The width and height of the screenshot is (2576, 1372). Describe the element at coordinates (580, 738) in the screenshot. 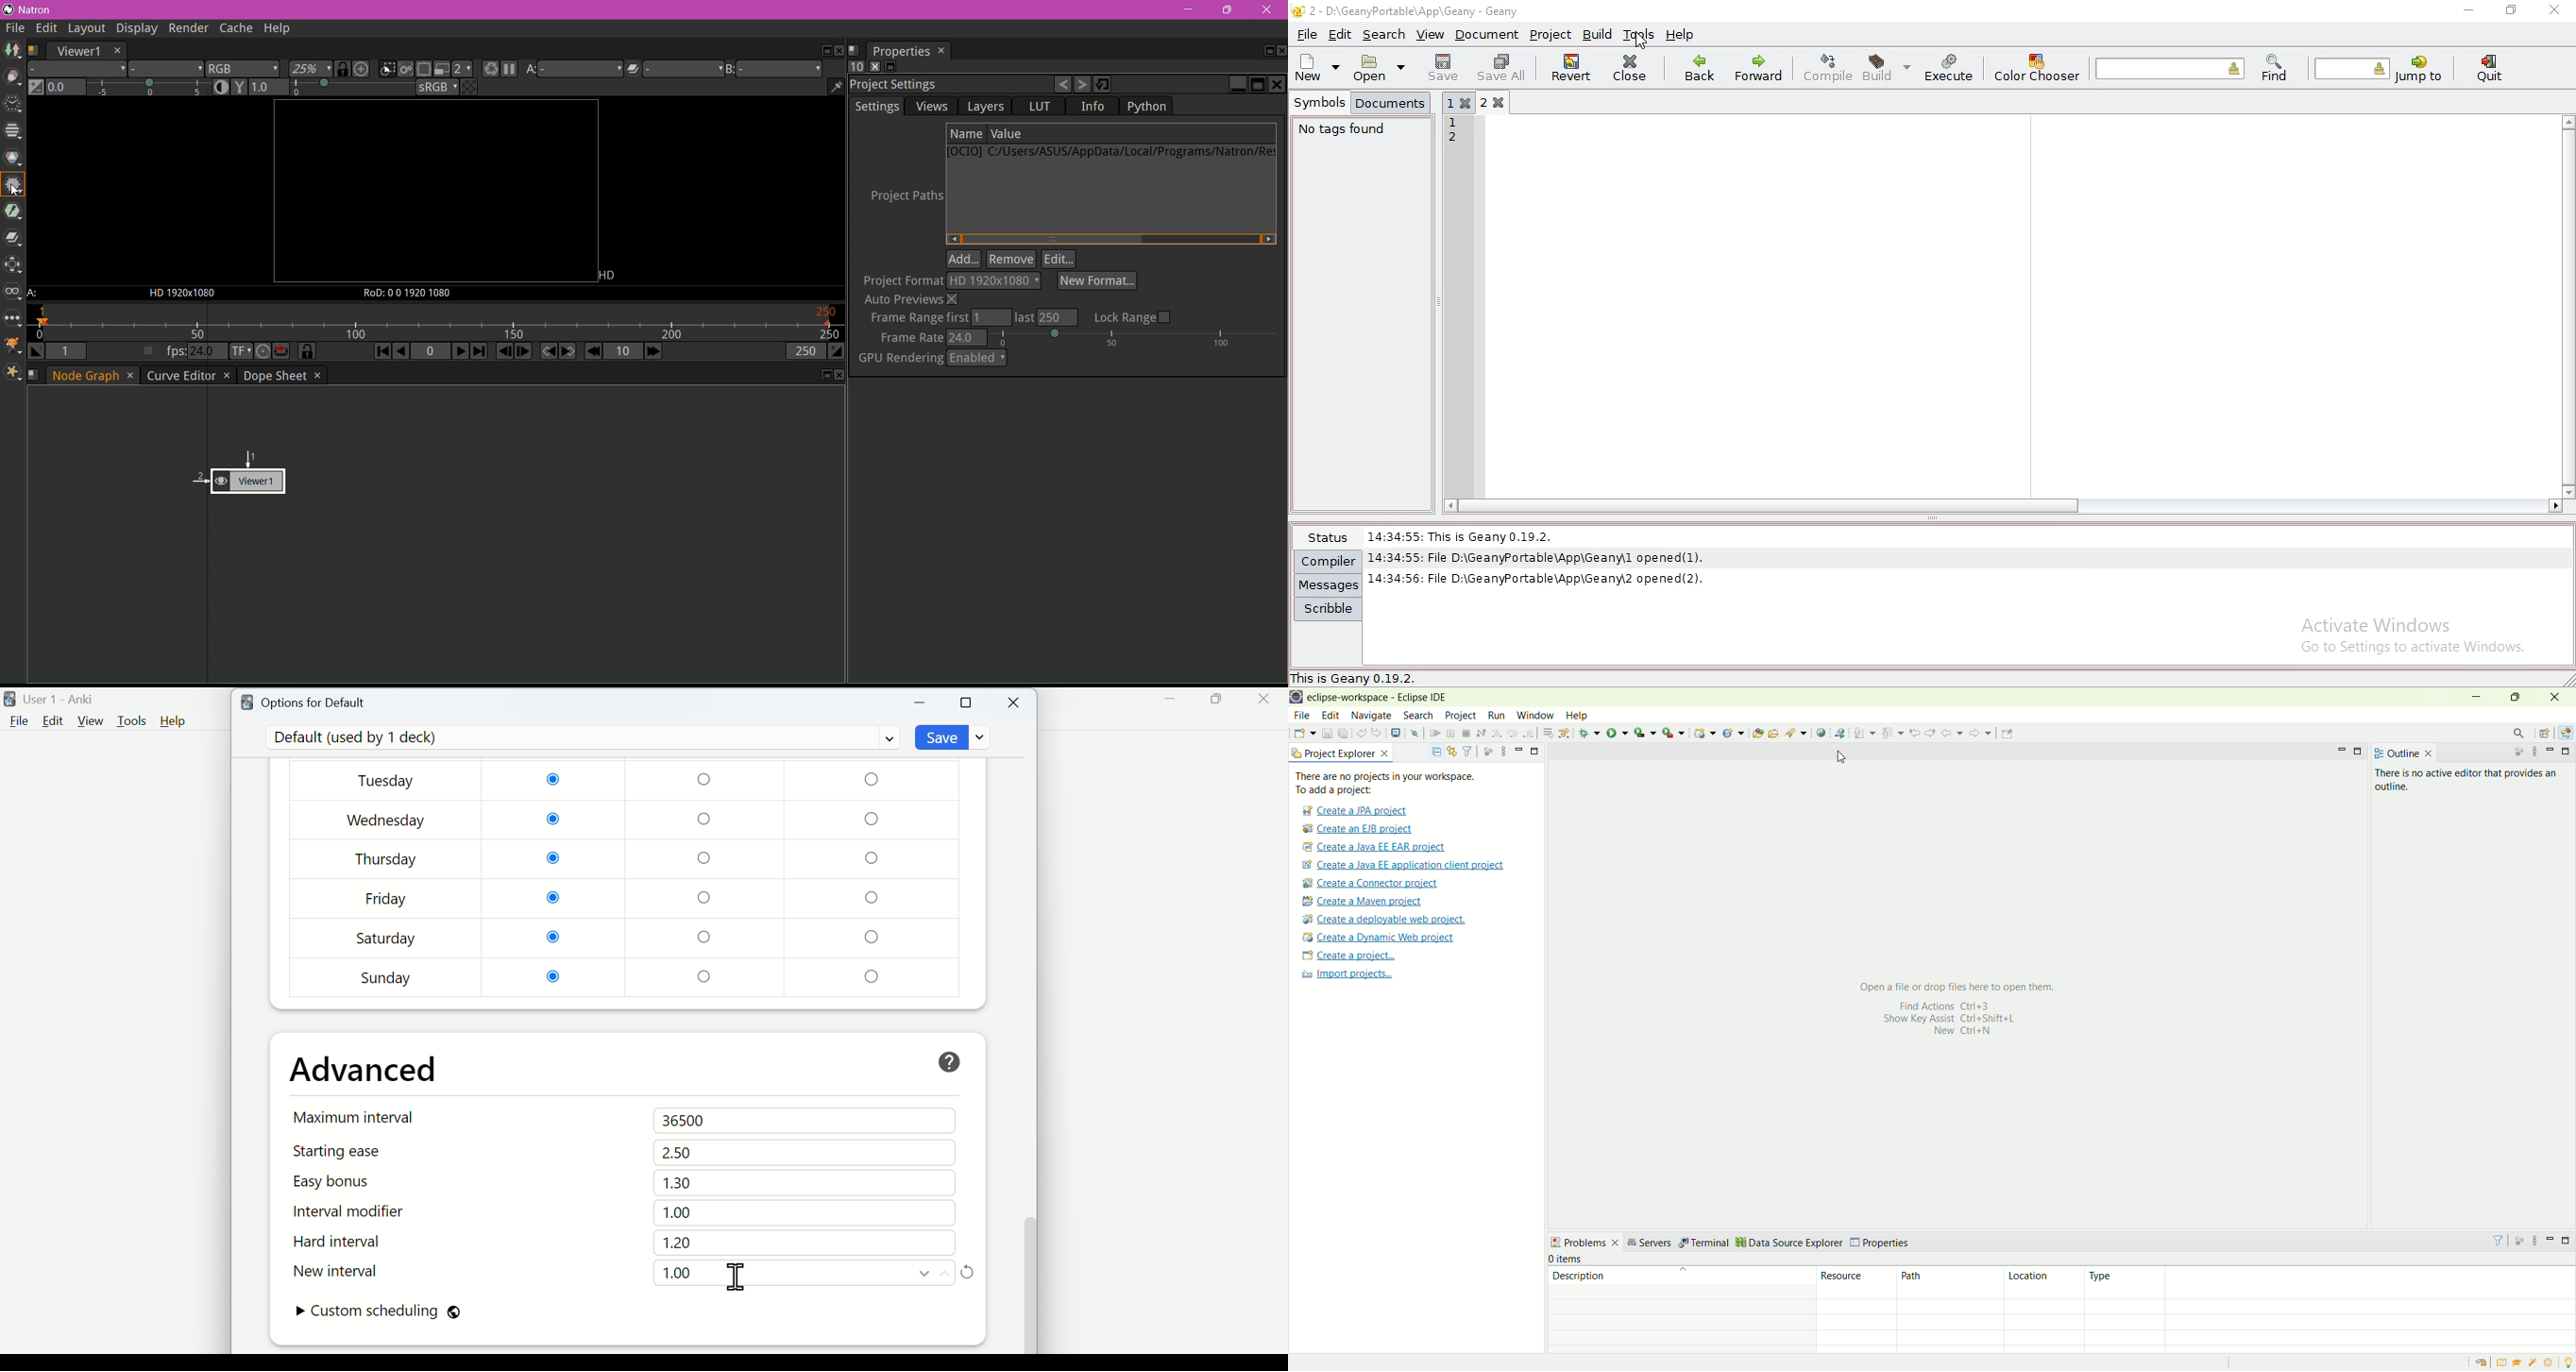

I see `Default` at that location.